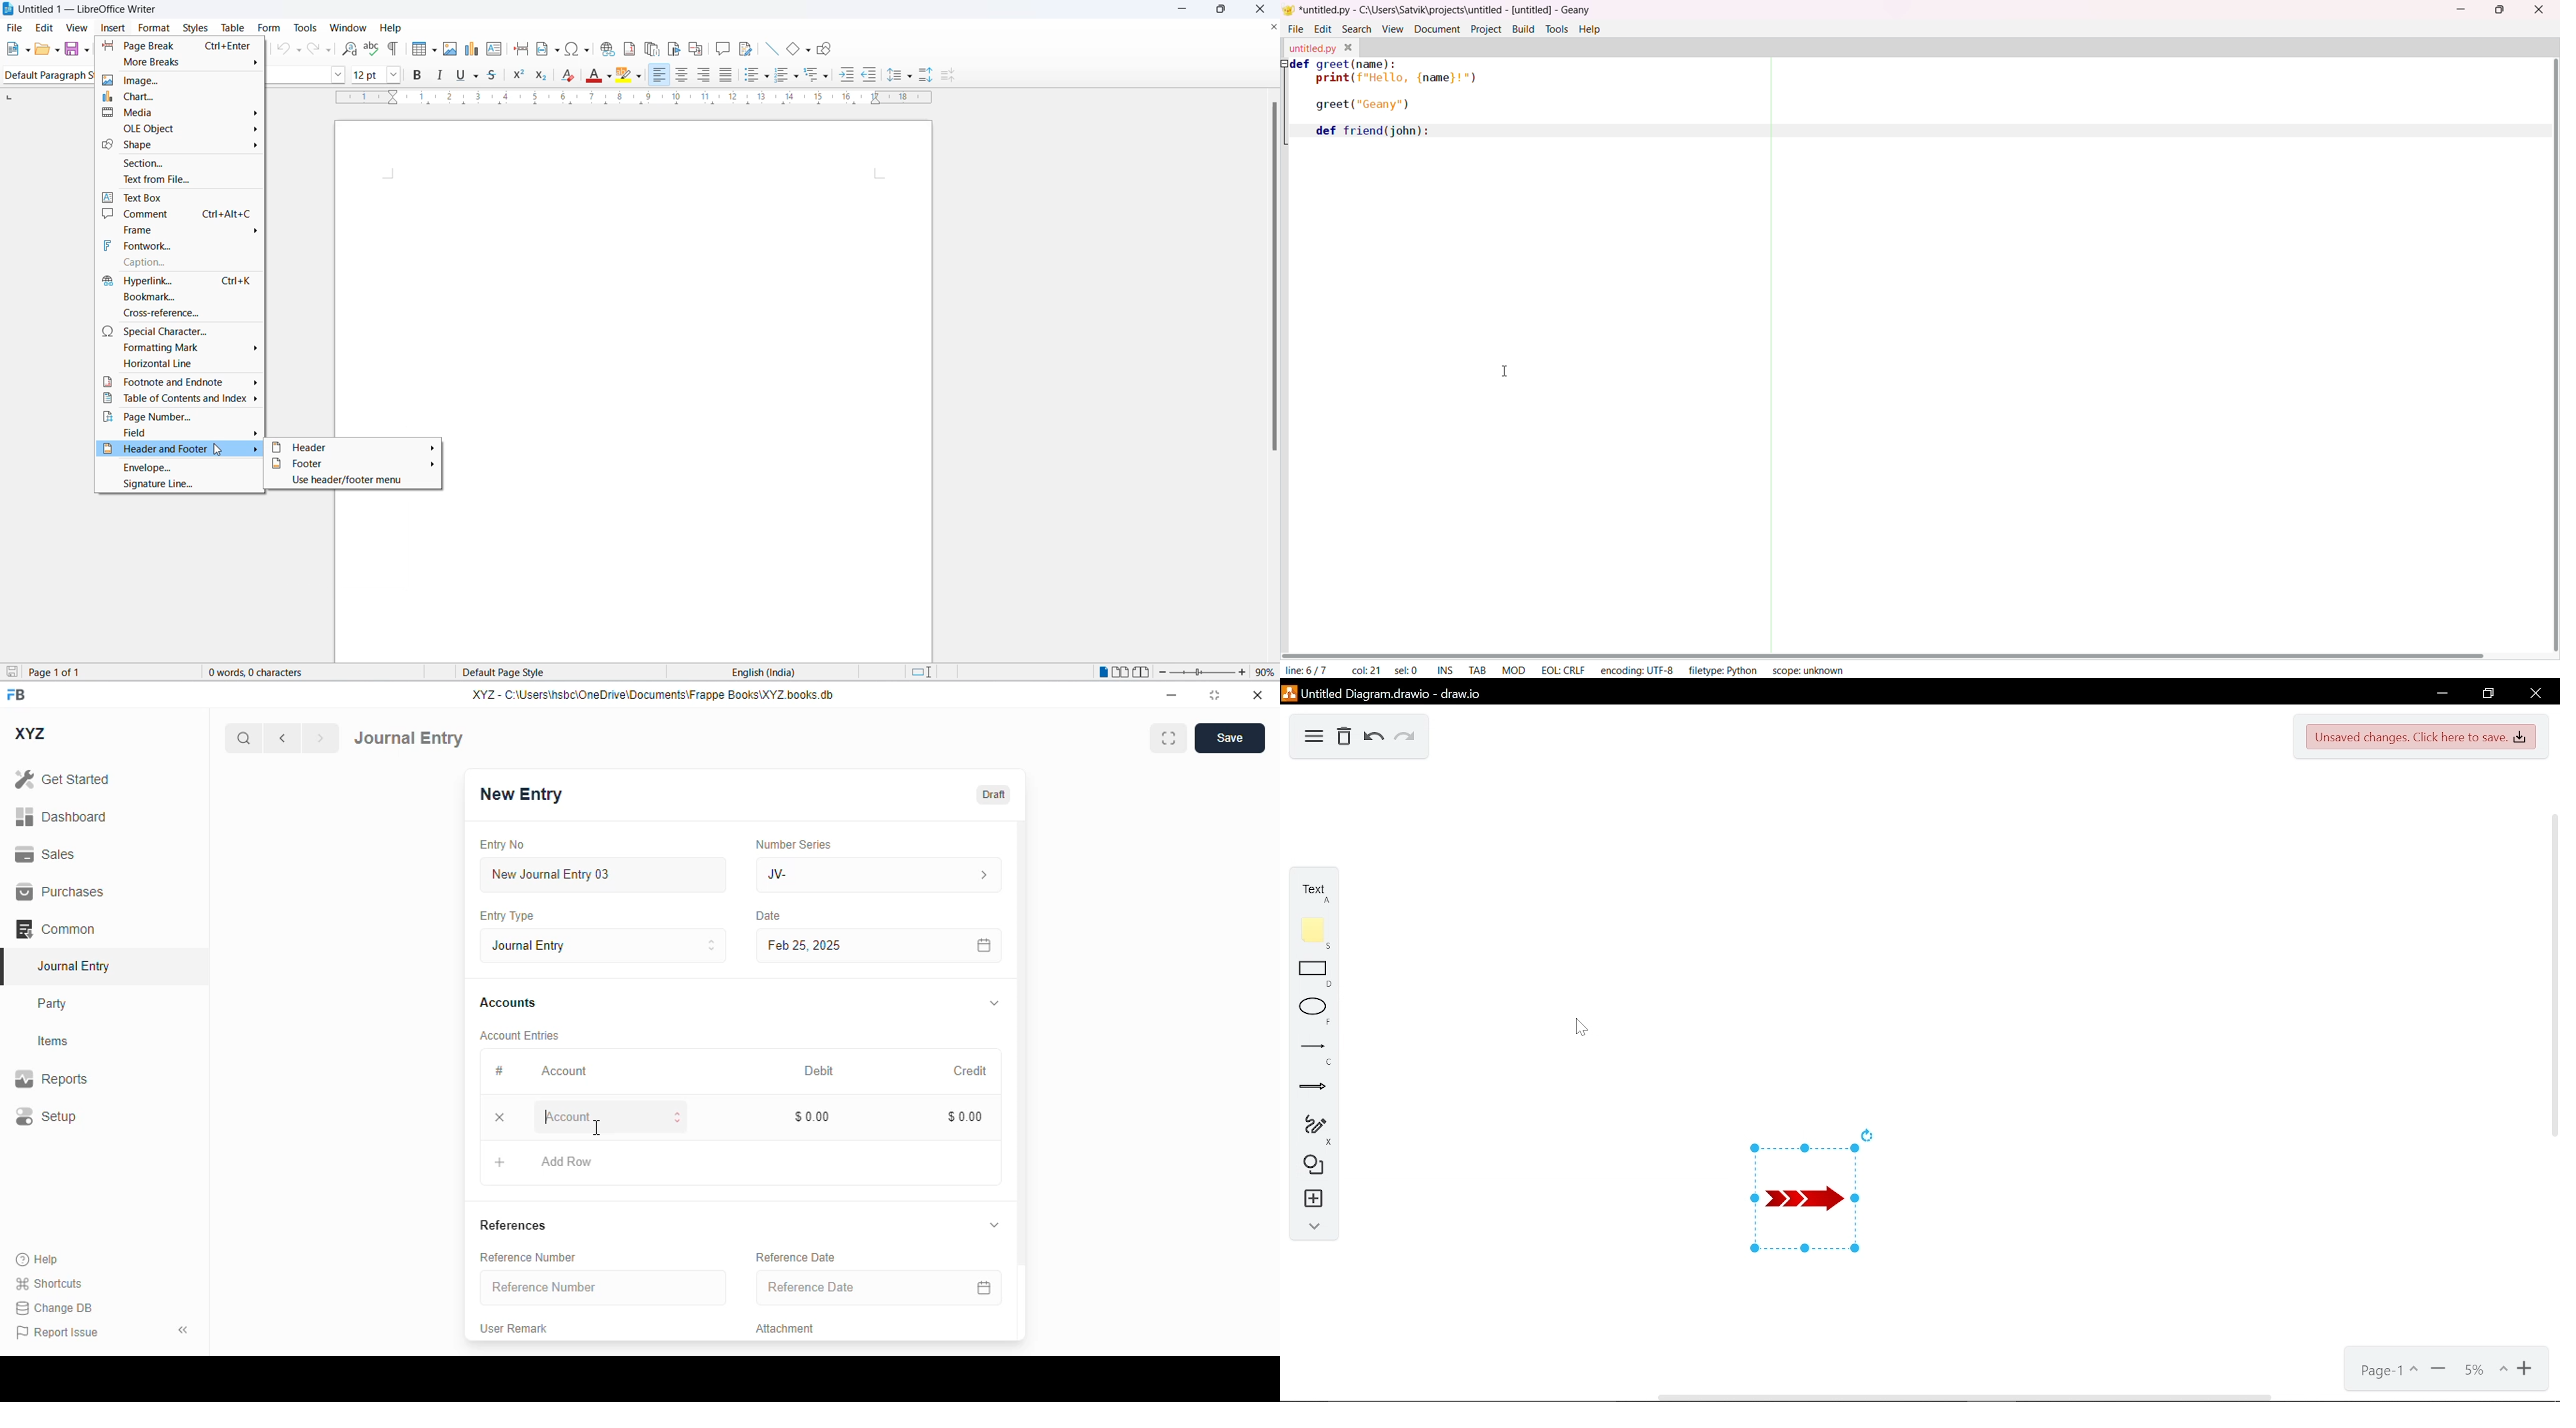 The image size is (2576, 1428). I want to click on help, so click(388, 27).